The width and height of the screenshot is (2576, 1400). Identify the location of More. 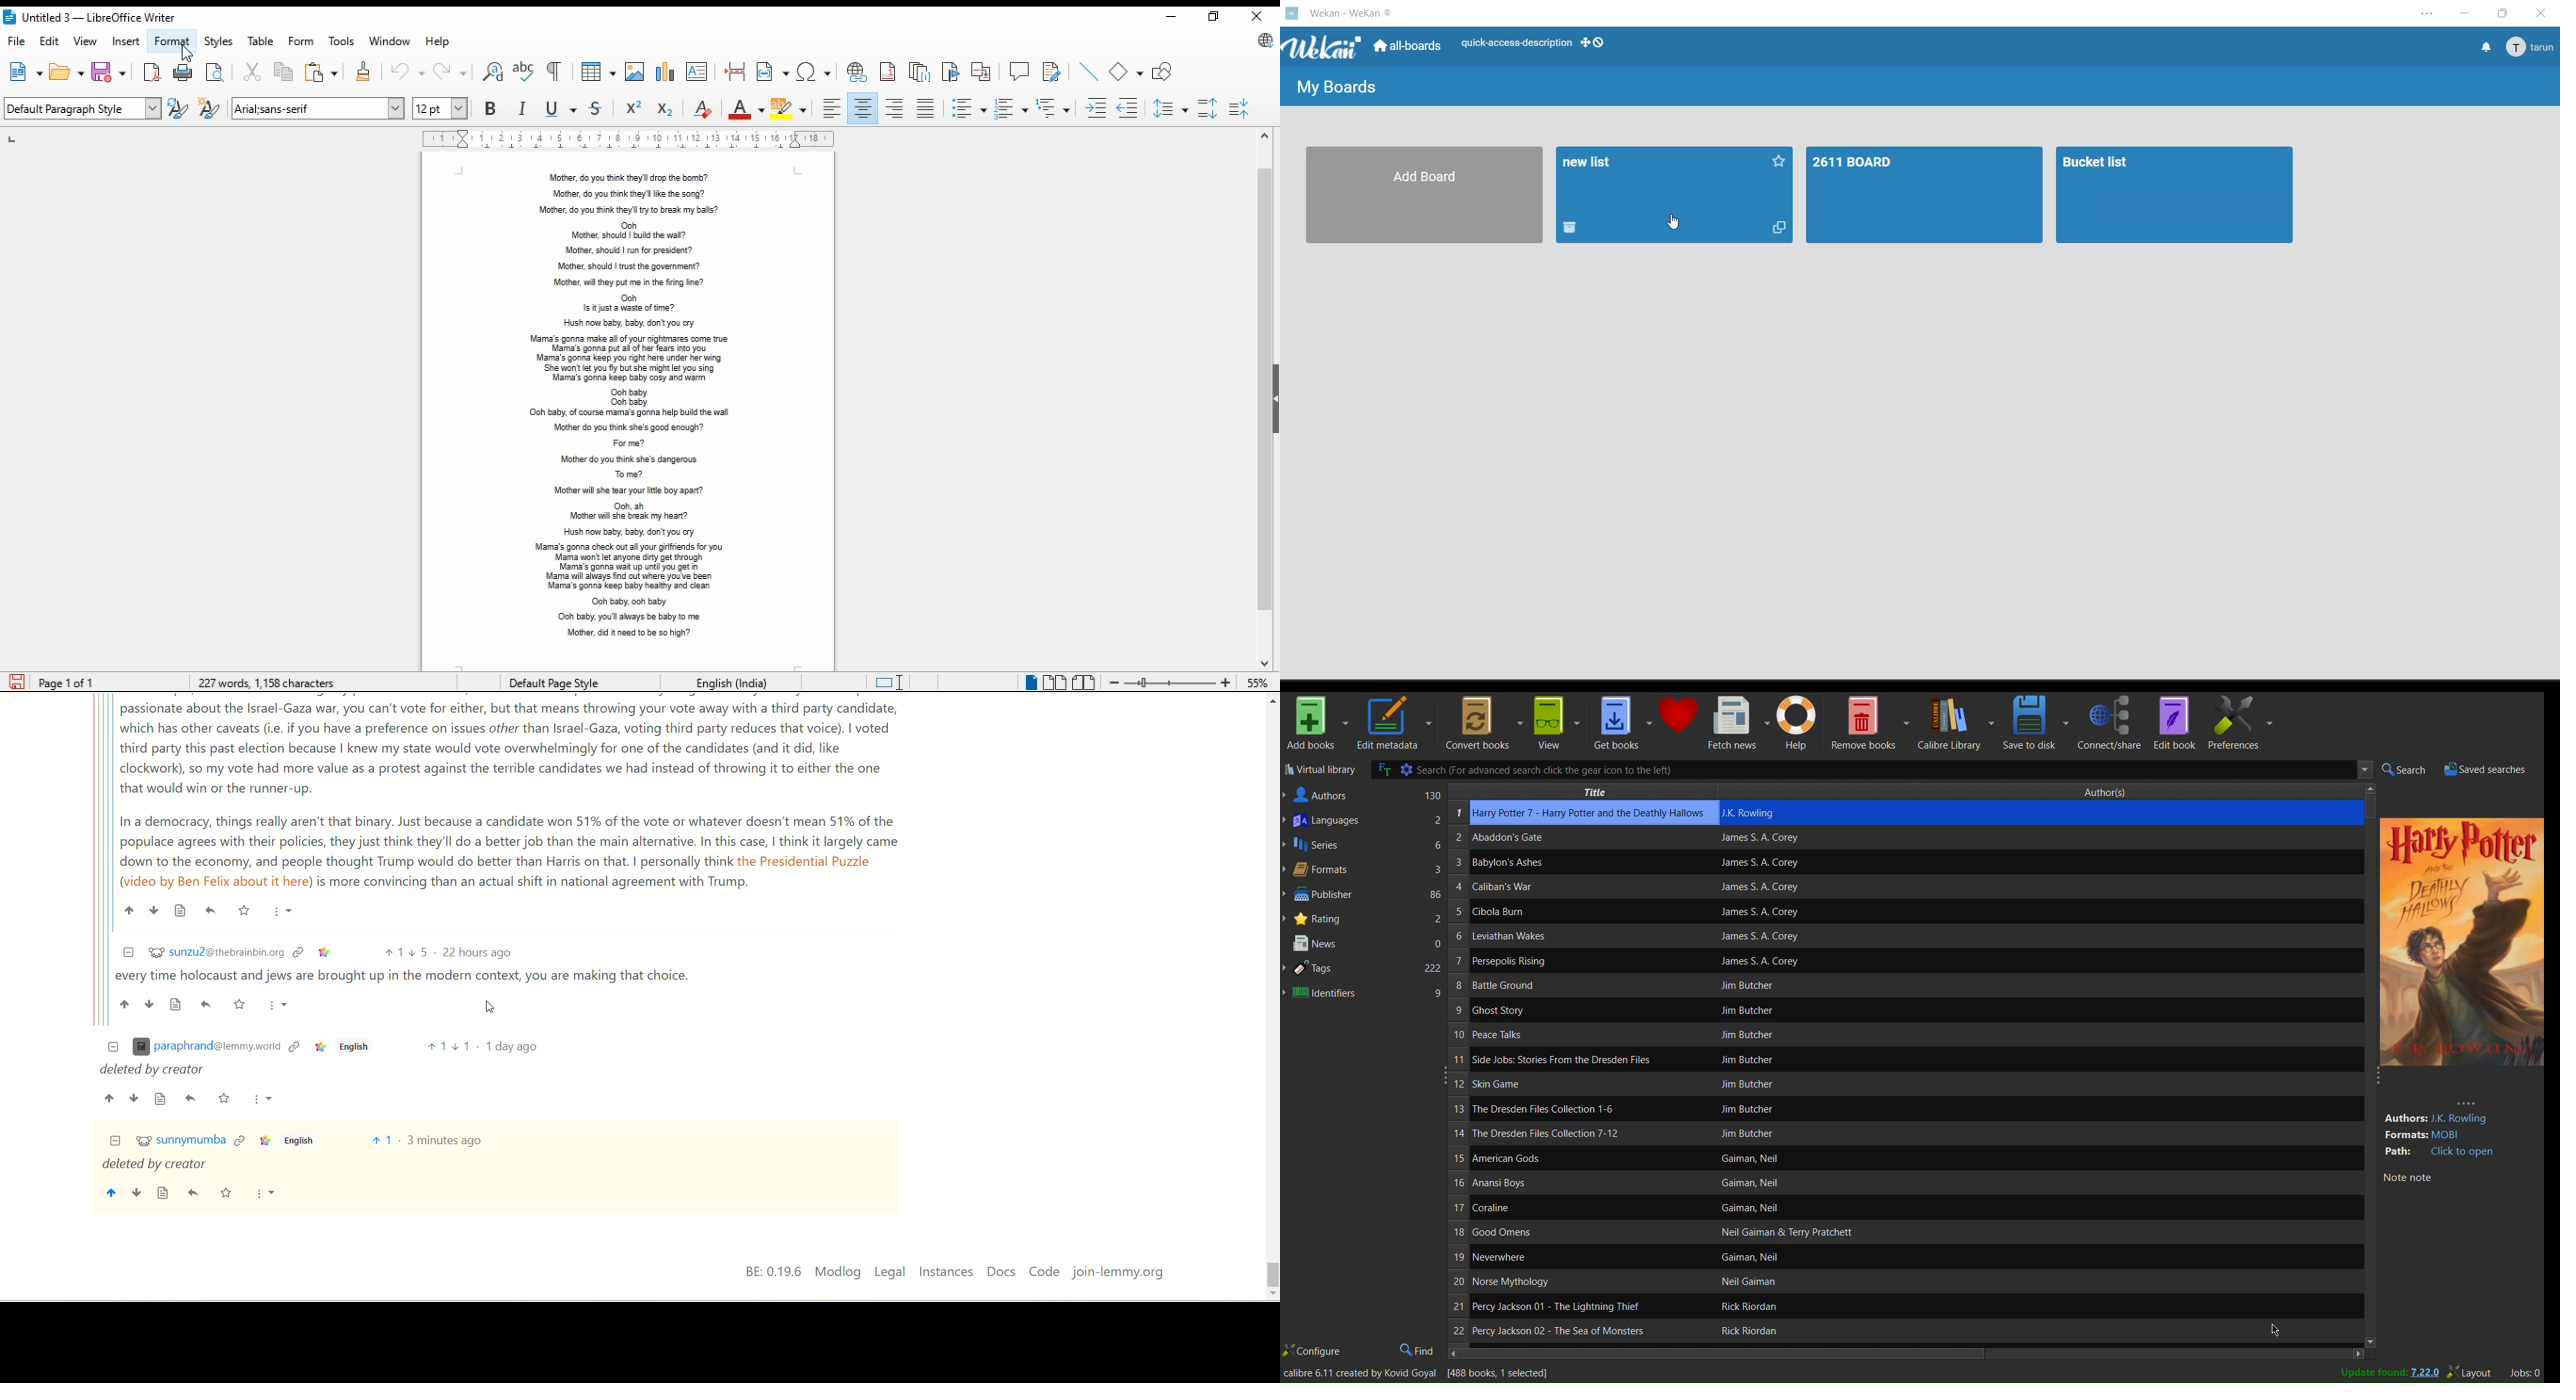
(278, 1006).